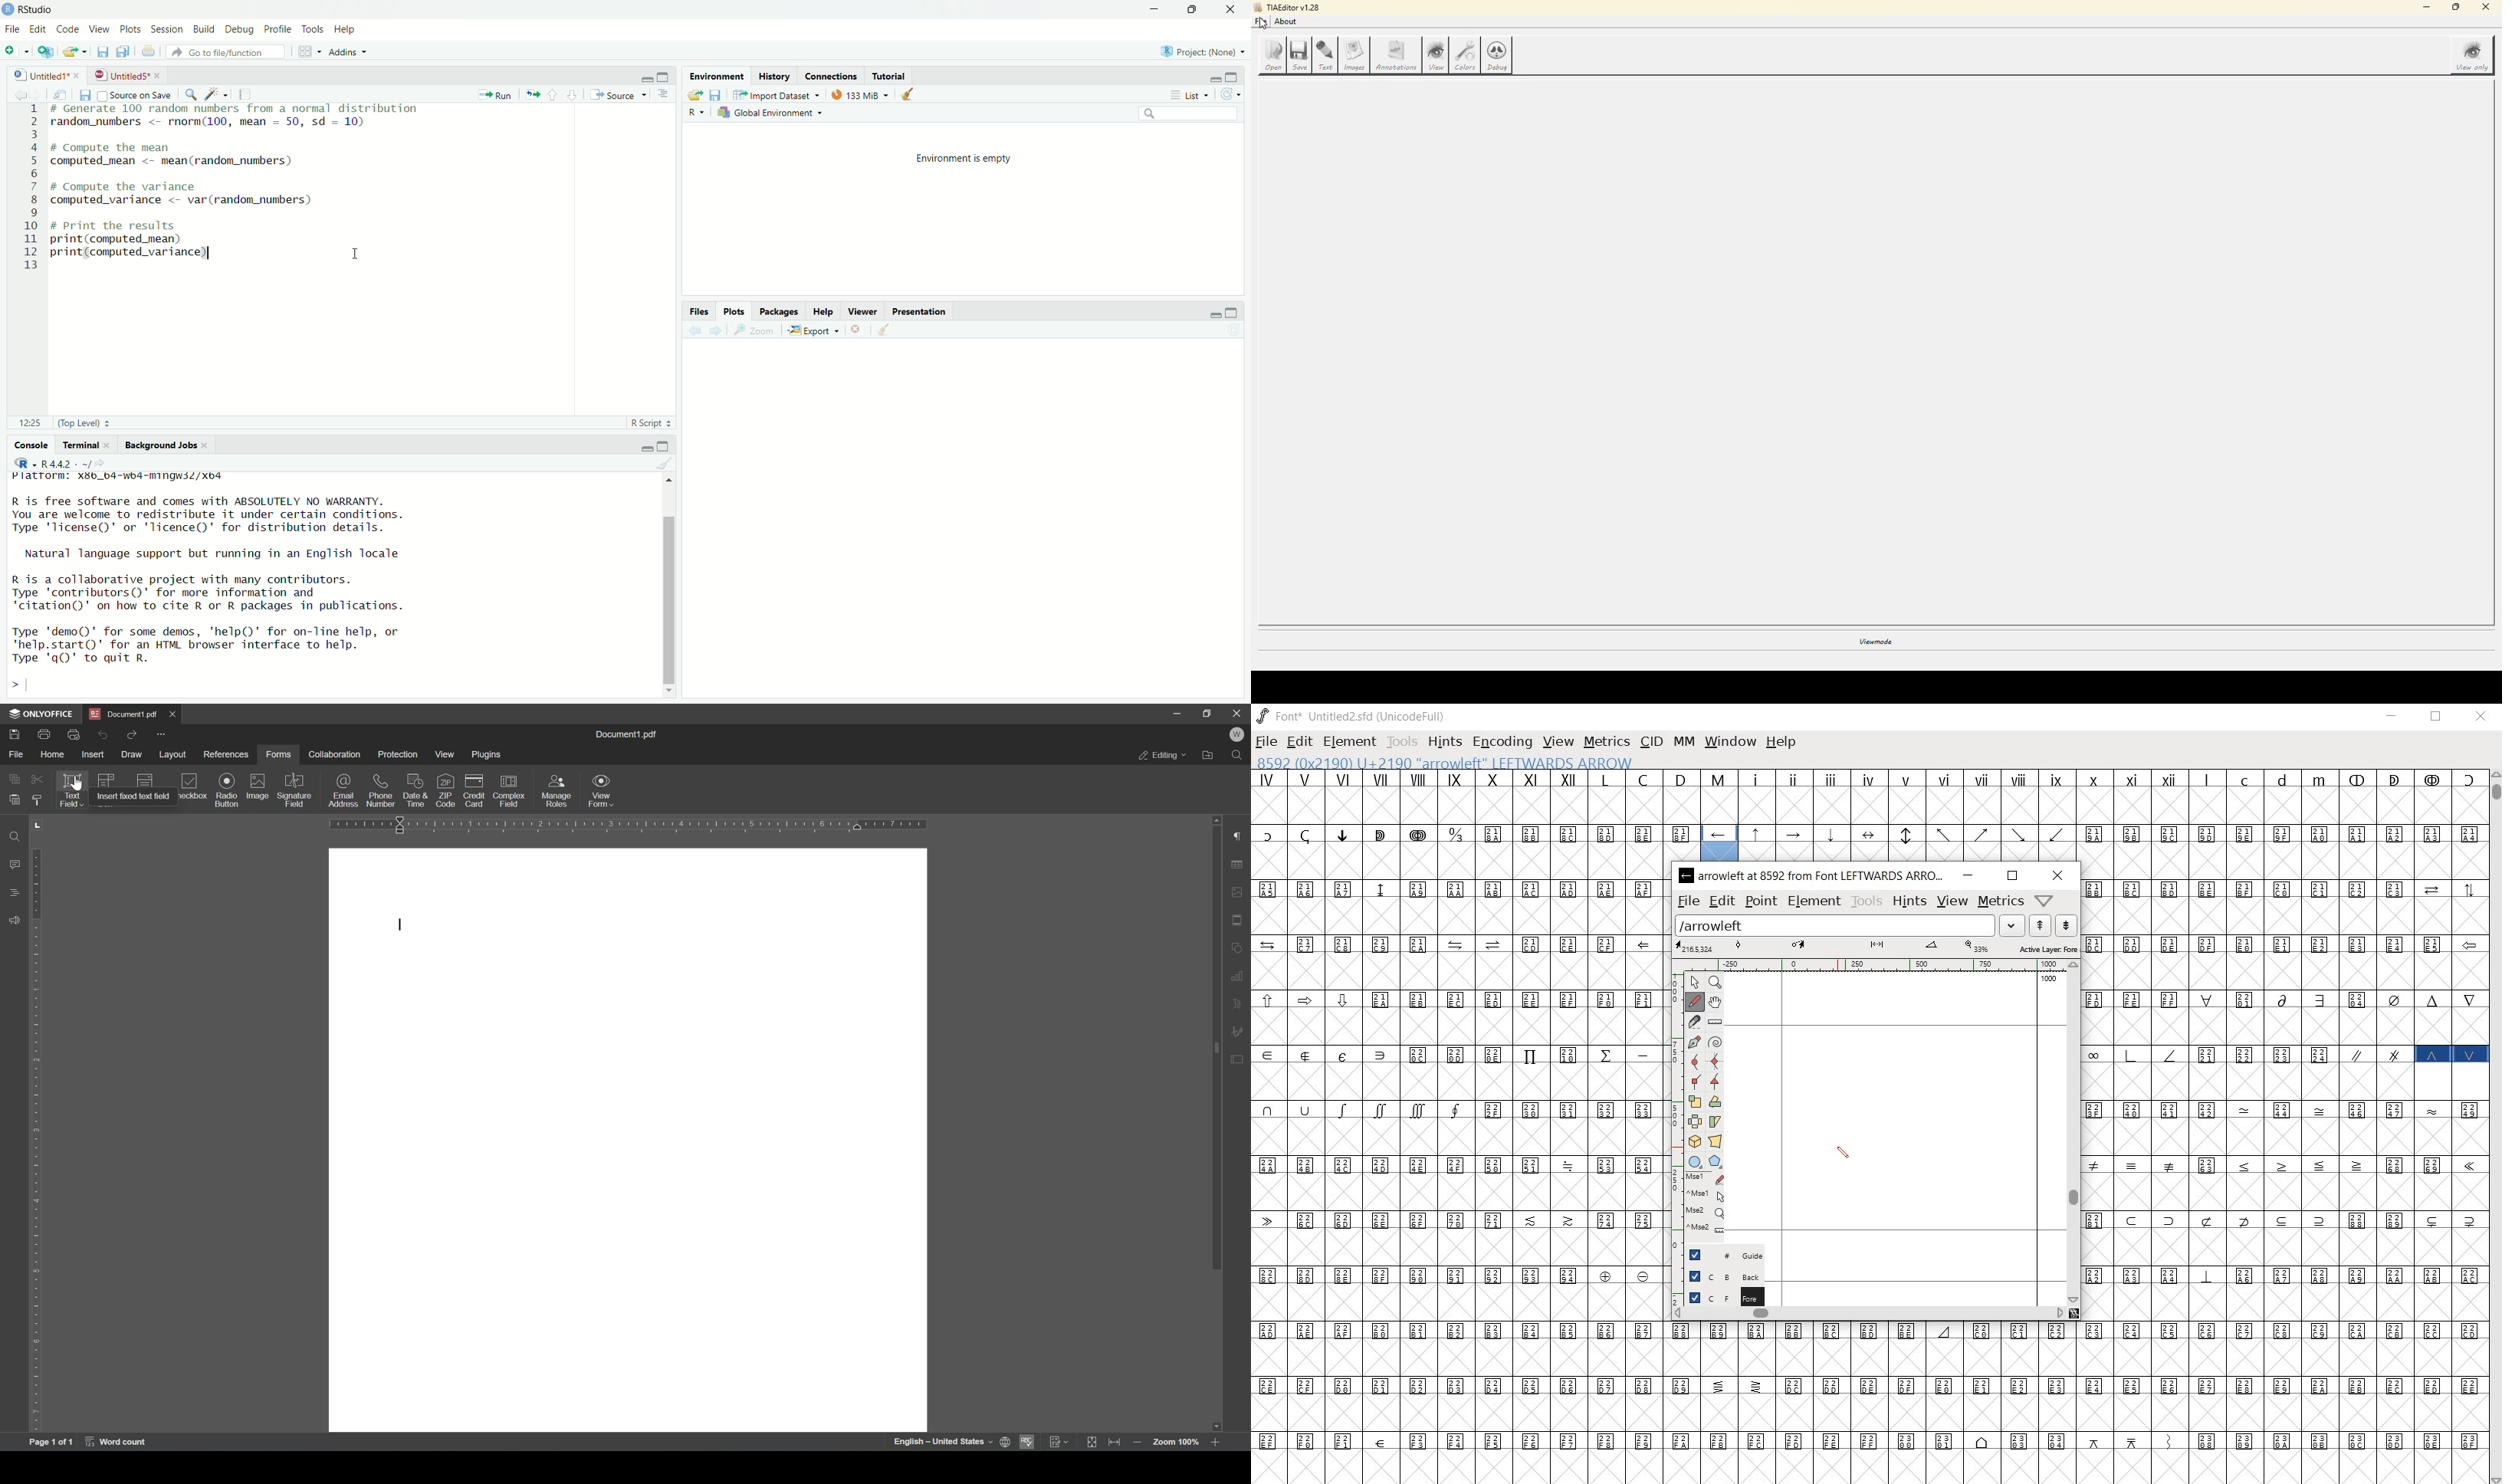 This screenshot has width=2520, height=1484. What do you see at coordinates (1238, 949) in the screenshot?
I see `shape settings` at bounding box center [1238, 949].